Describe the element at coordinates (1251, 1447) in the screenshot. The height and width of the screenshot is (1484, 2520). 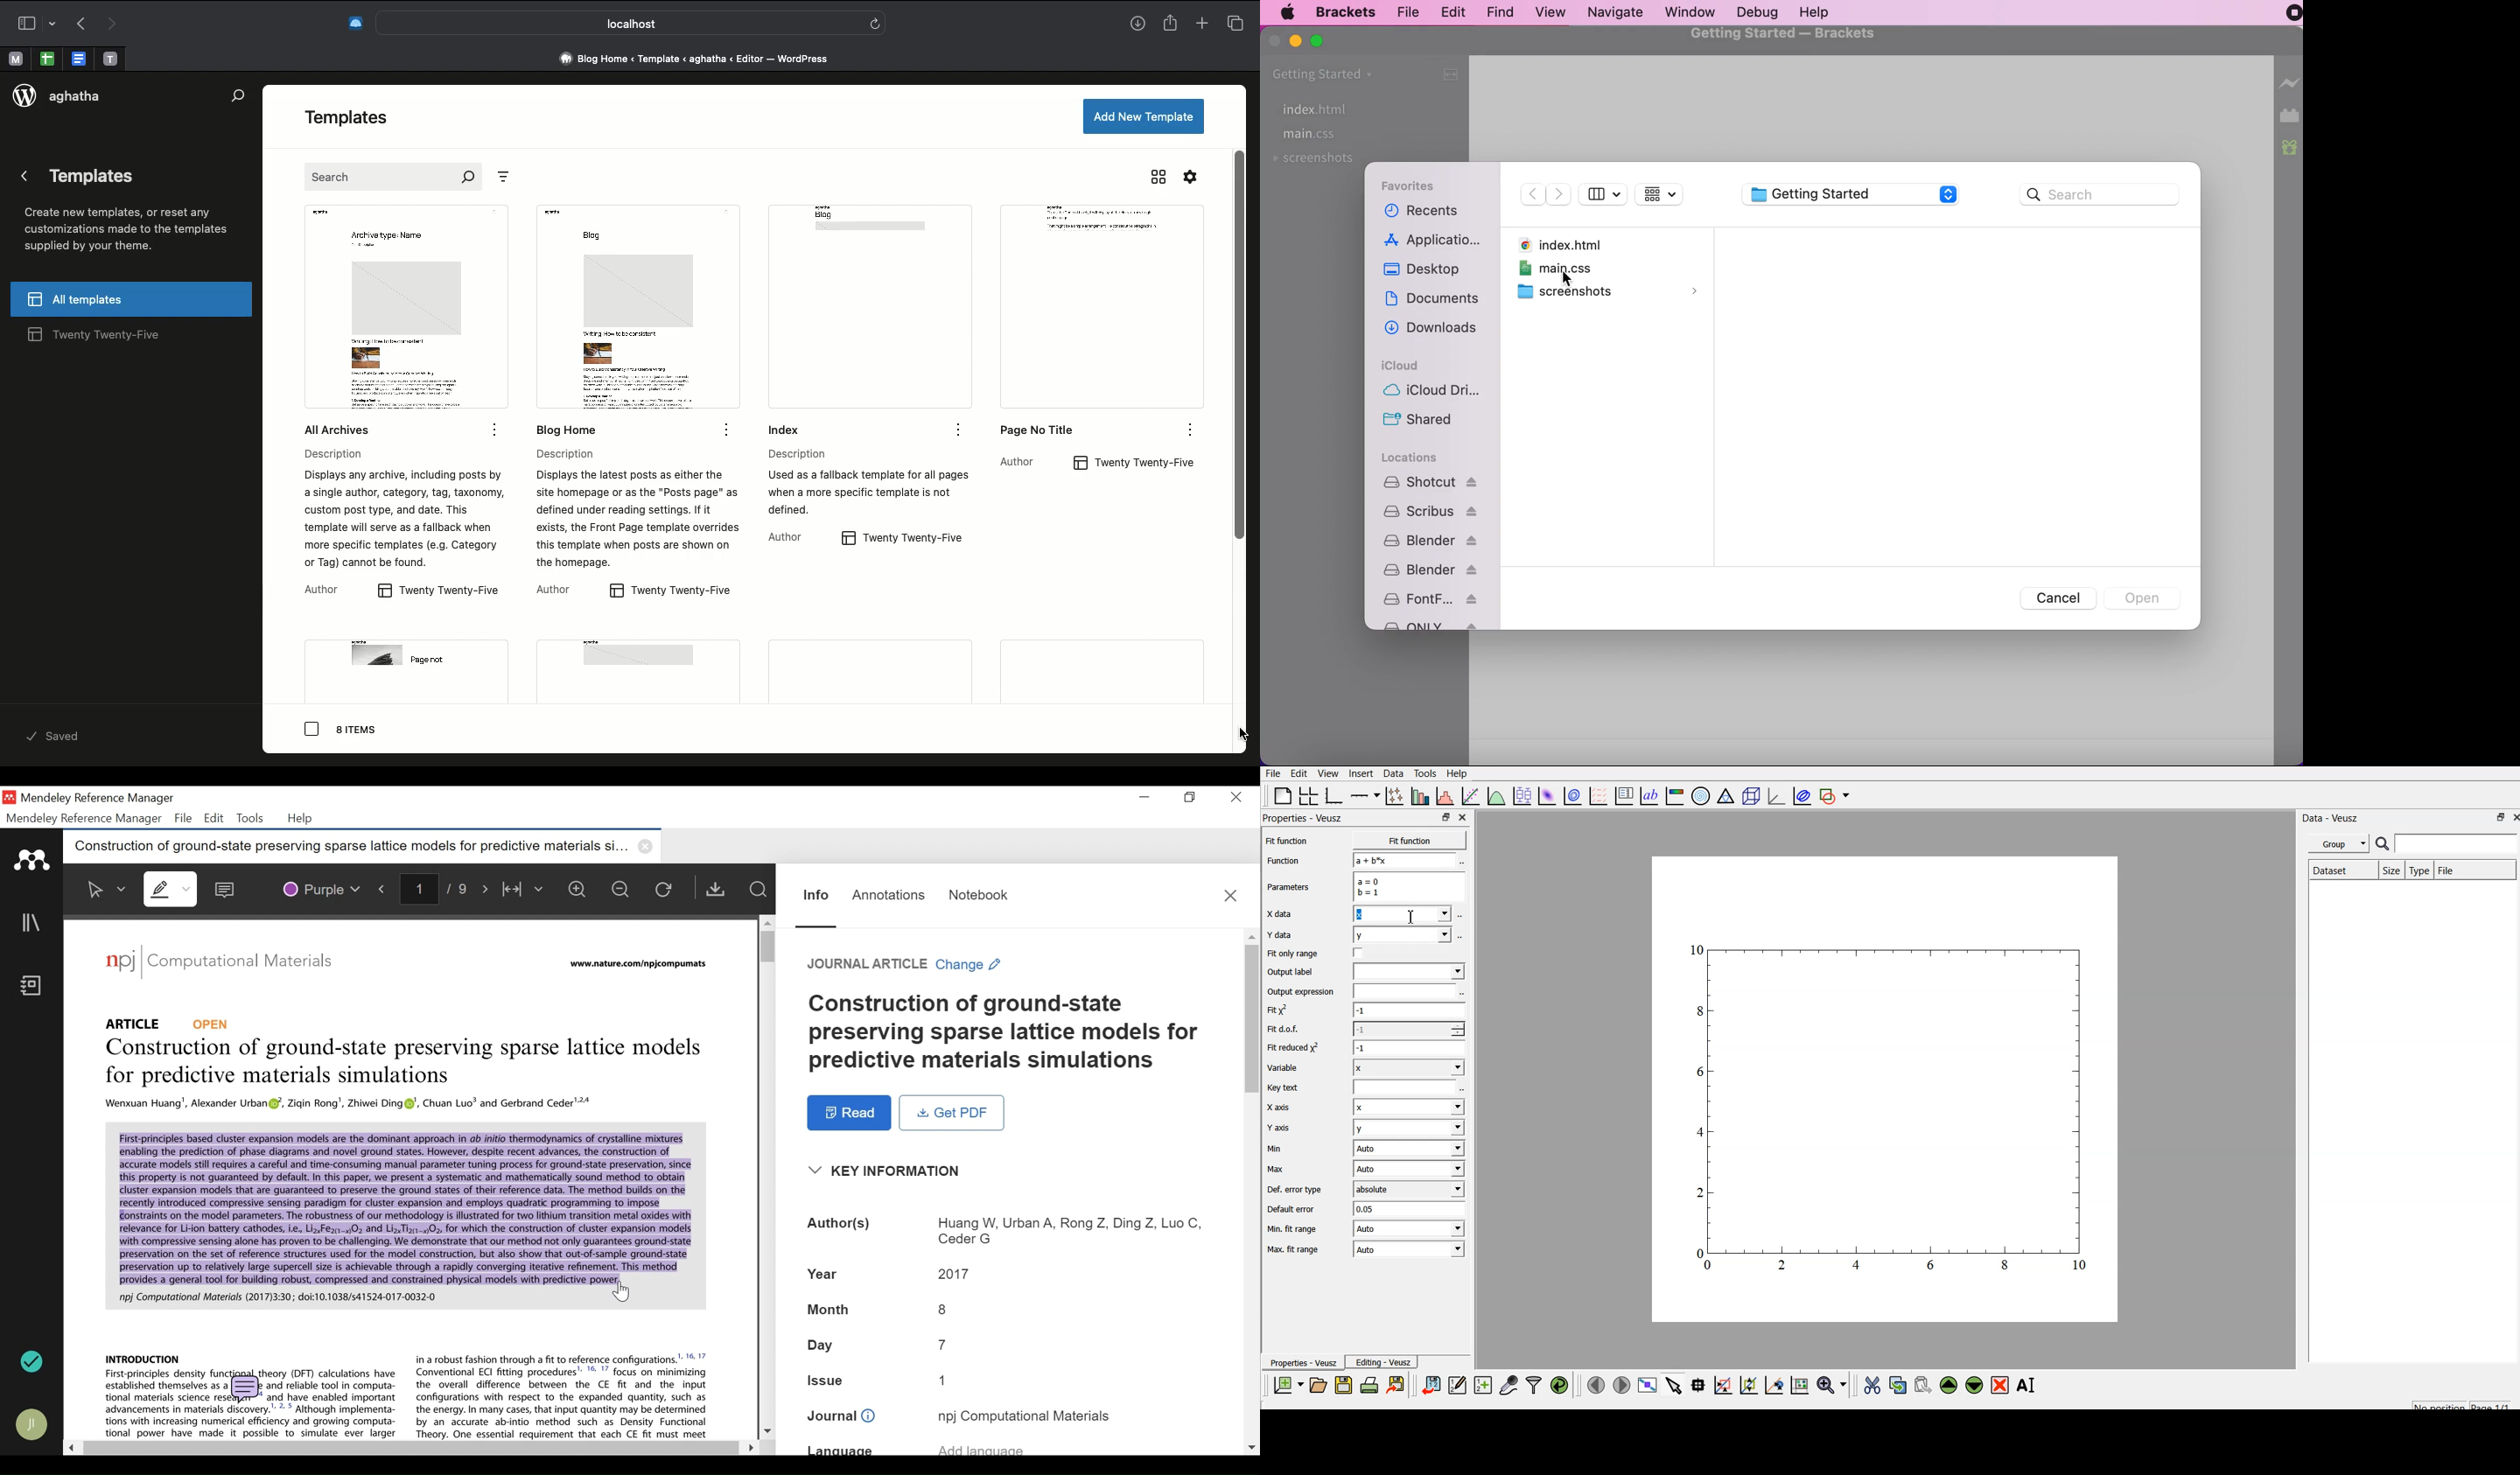
I see `scroll down` at that location.